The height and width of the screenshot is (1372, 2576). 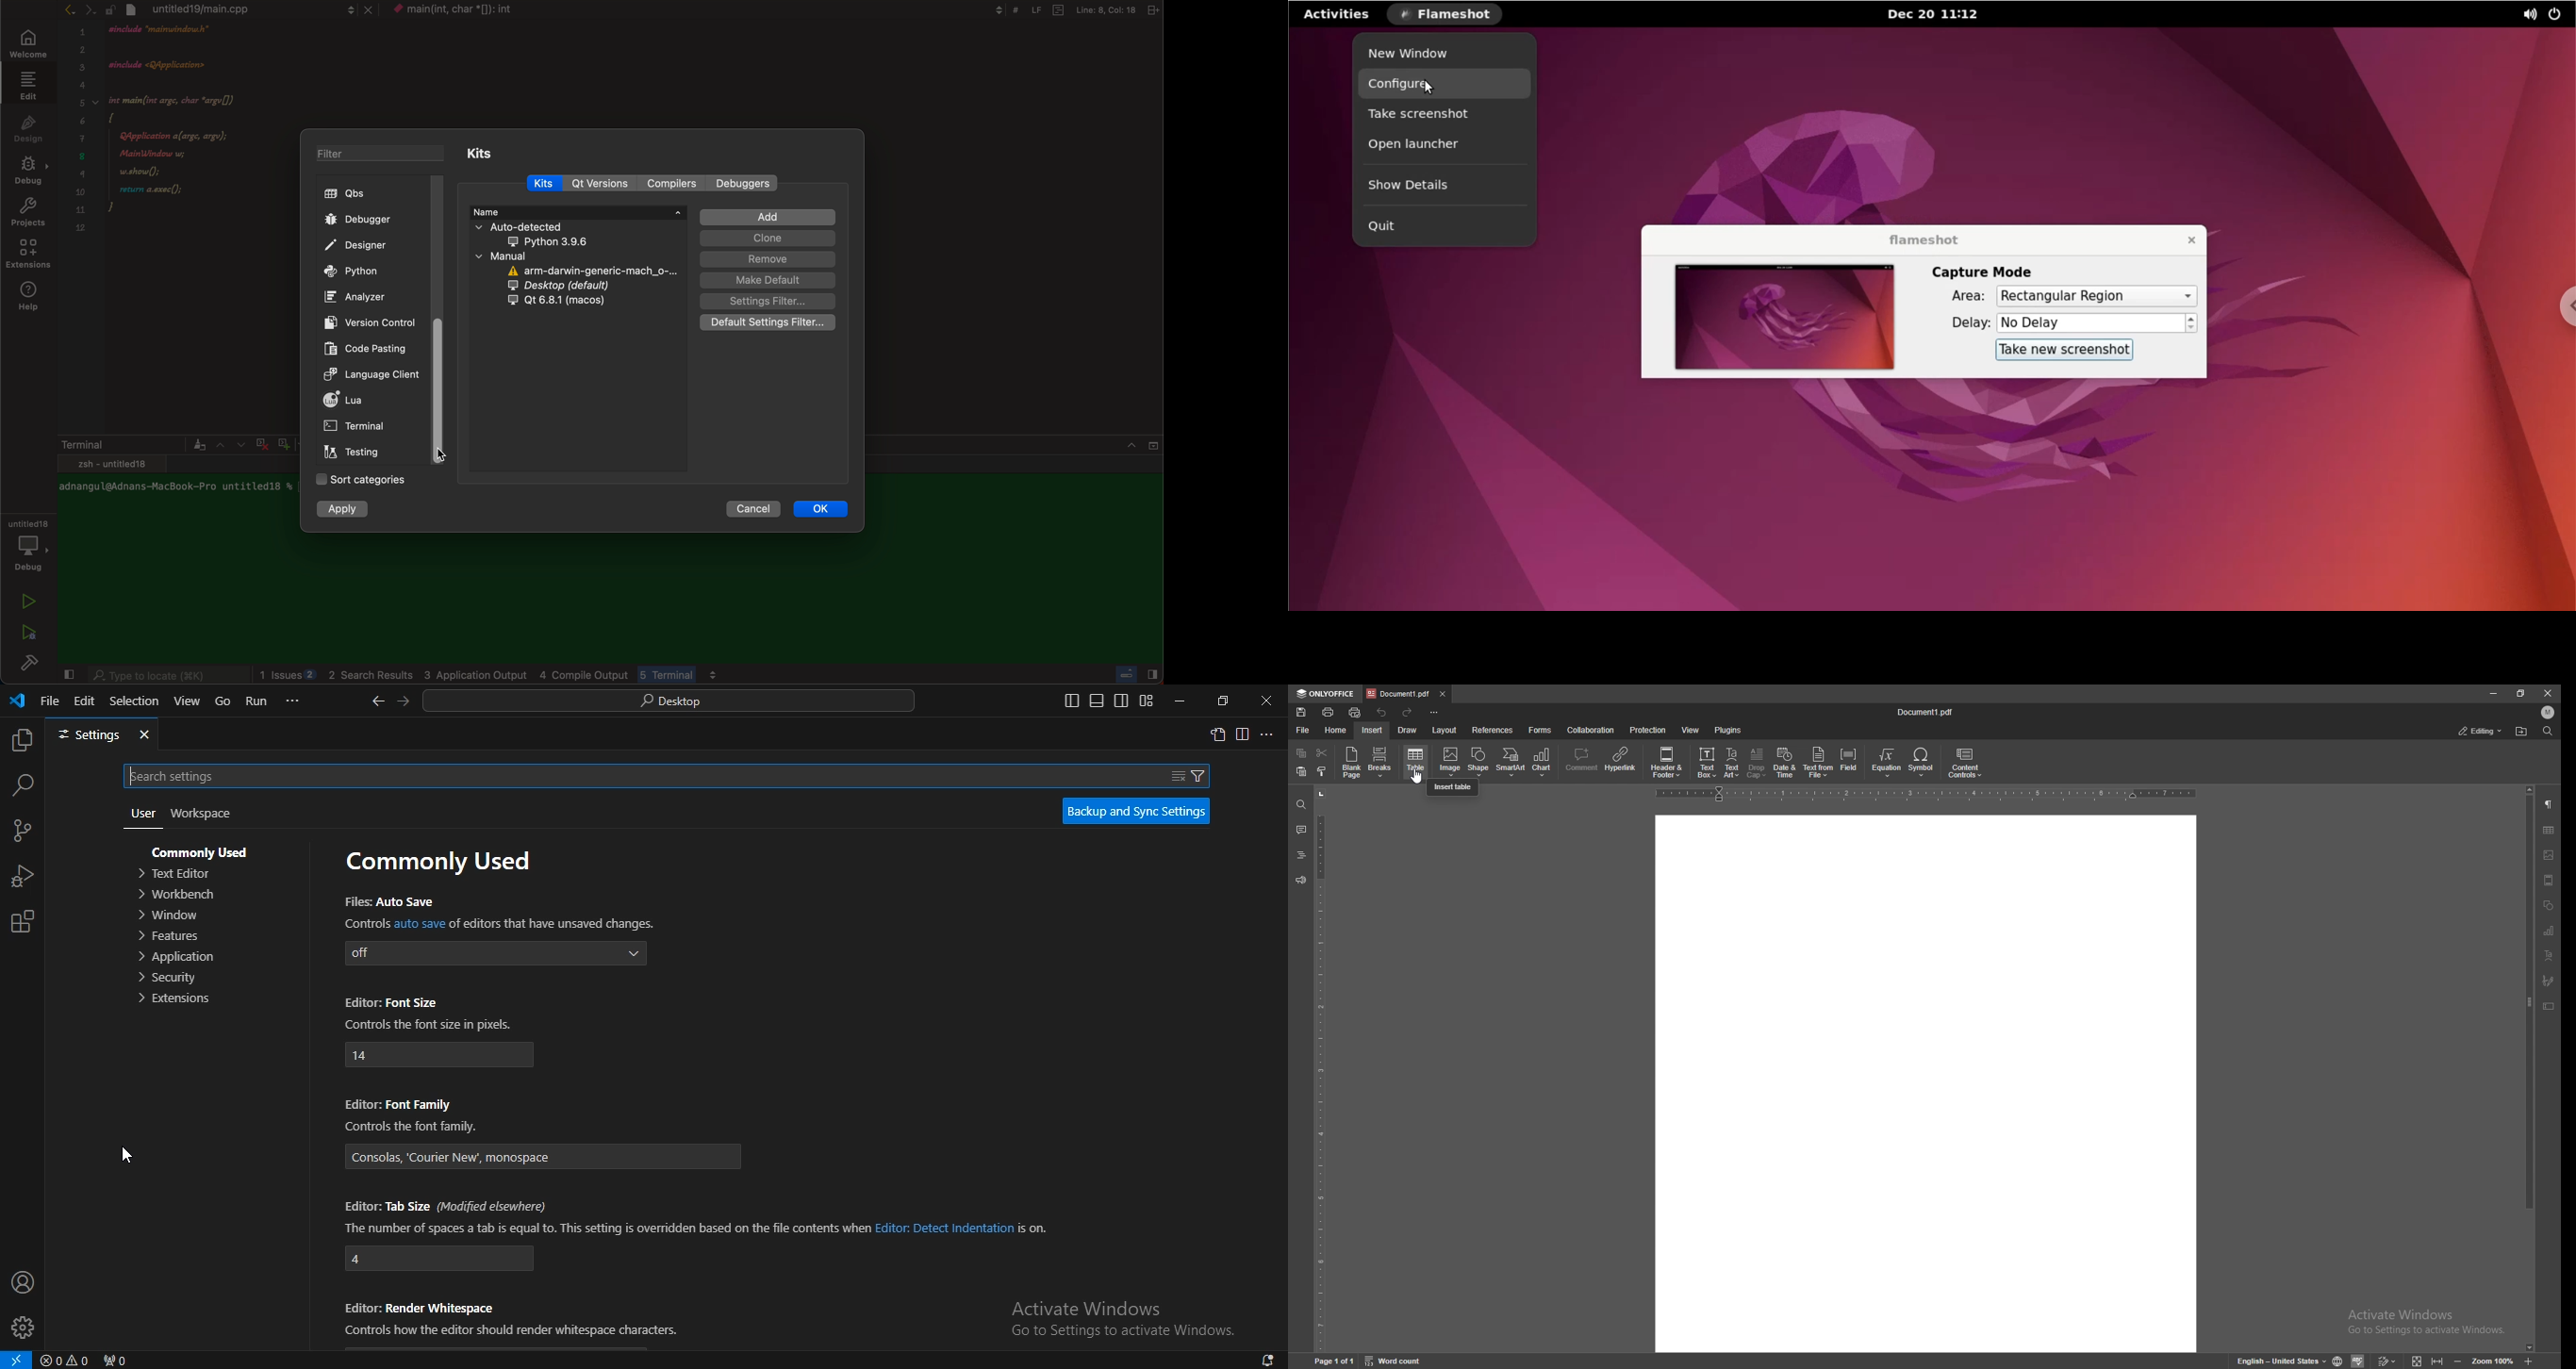 I want to click on projects, so click(x=28, y=214).